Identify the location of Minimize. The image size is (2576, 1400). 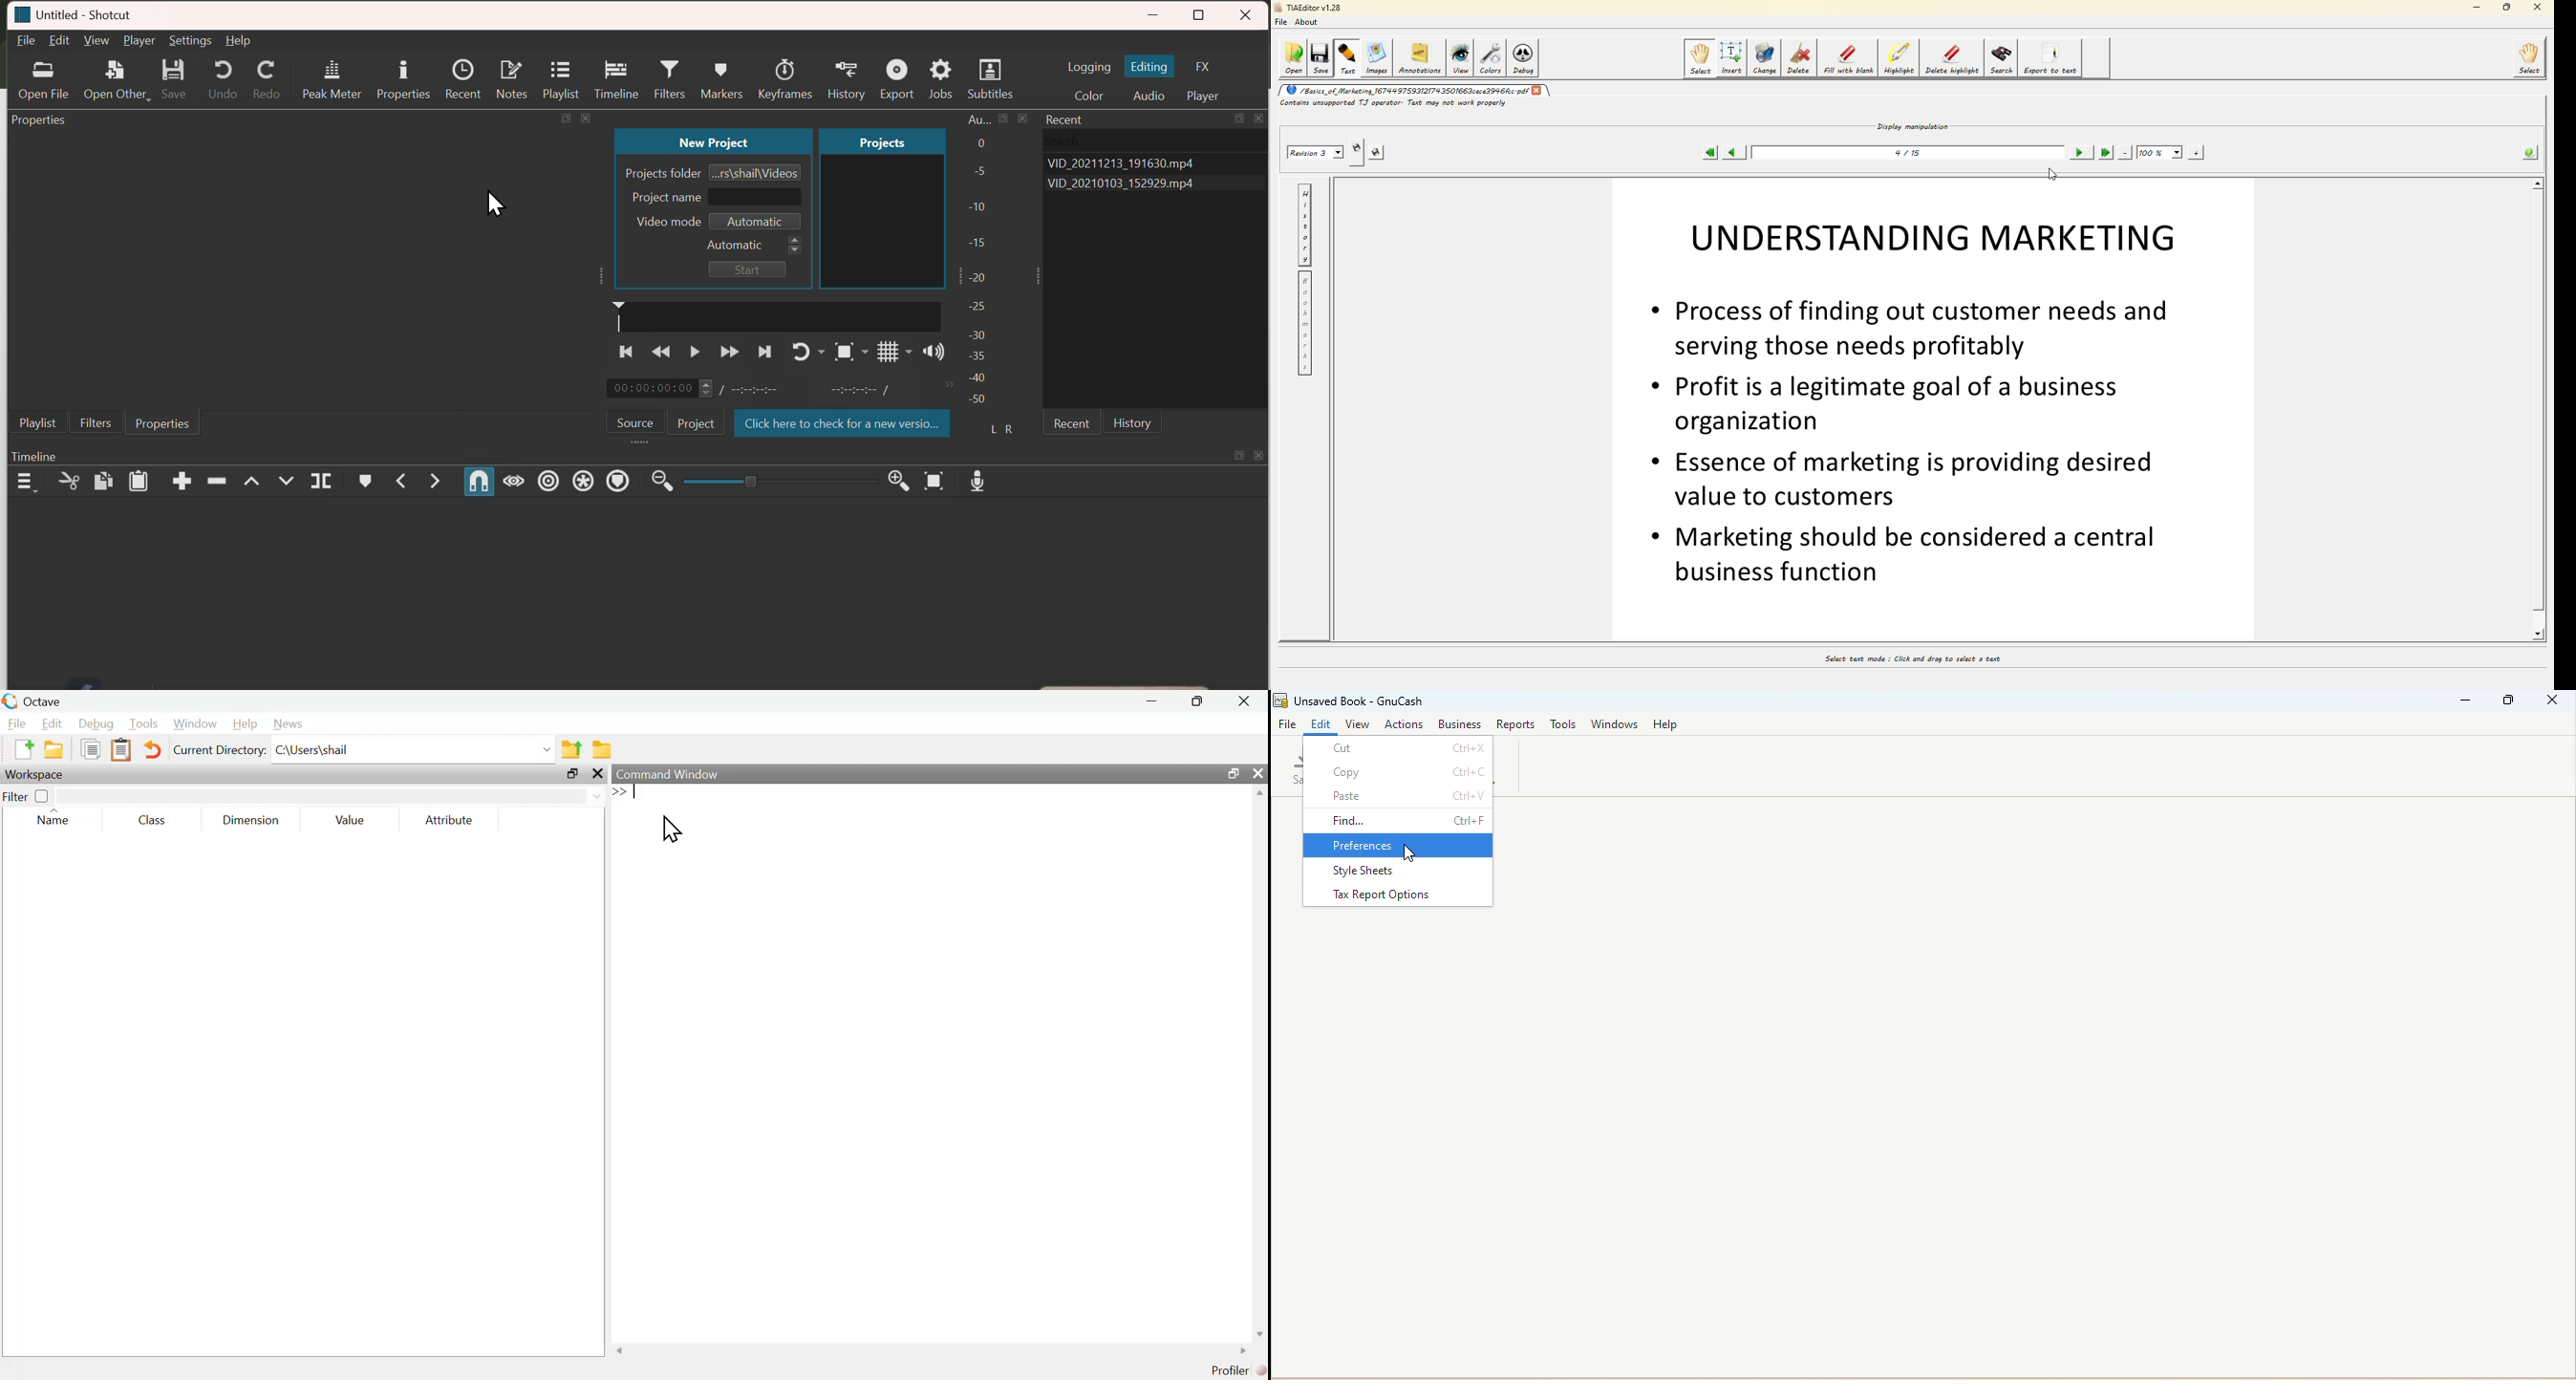
(2468, 701).